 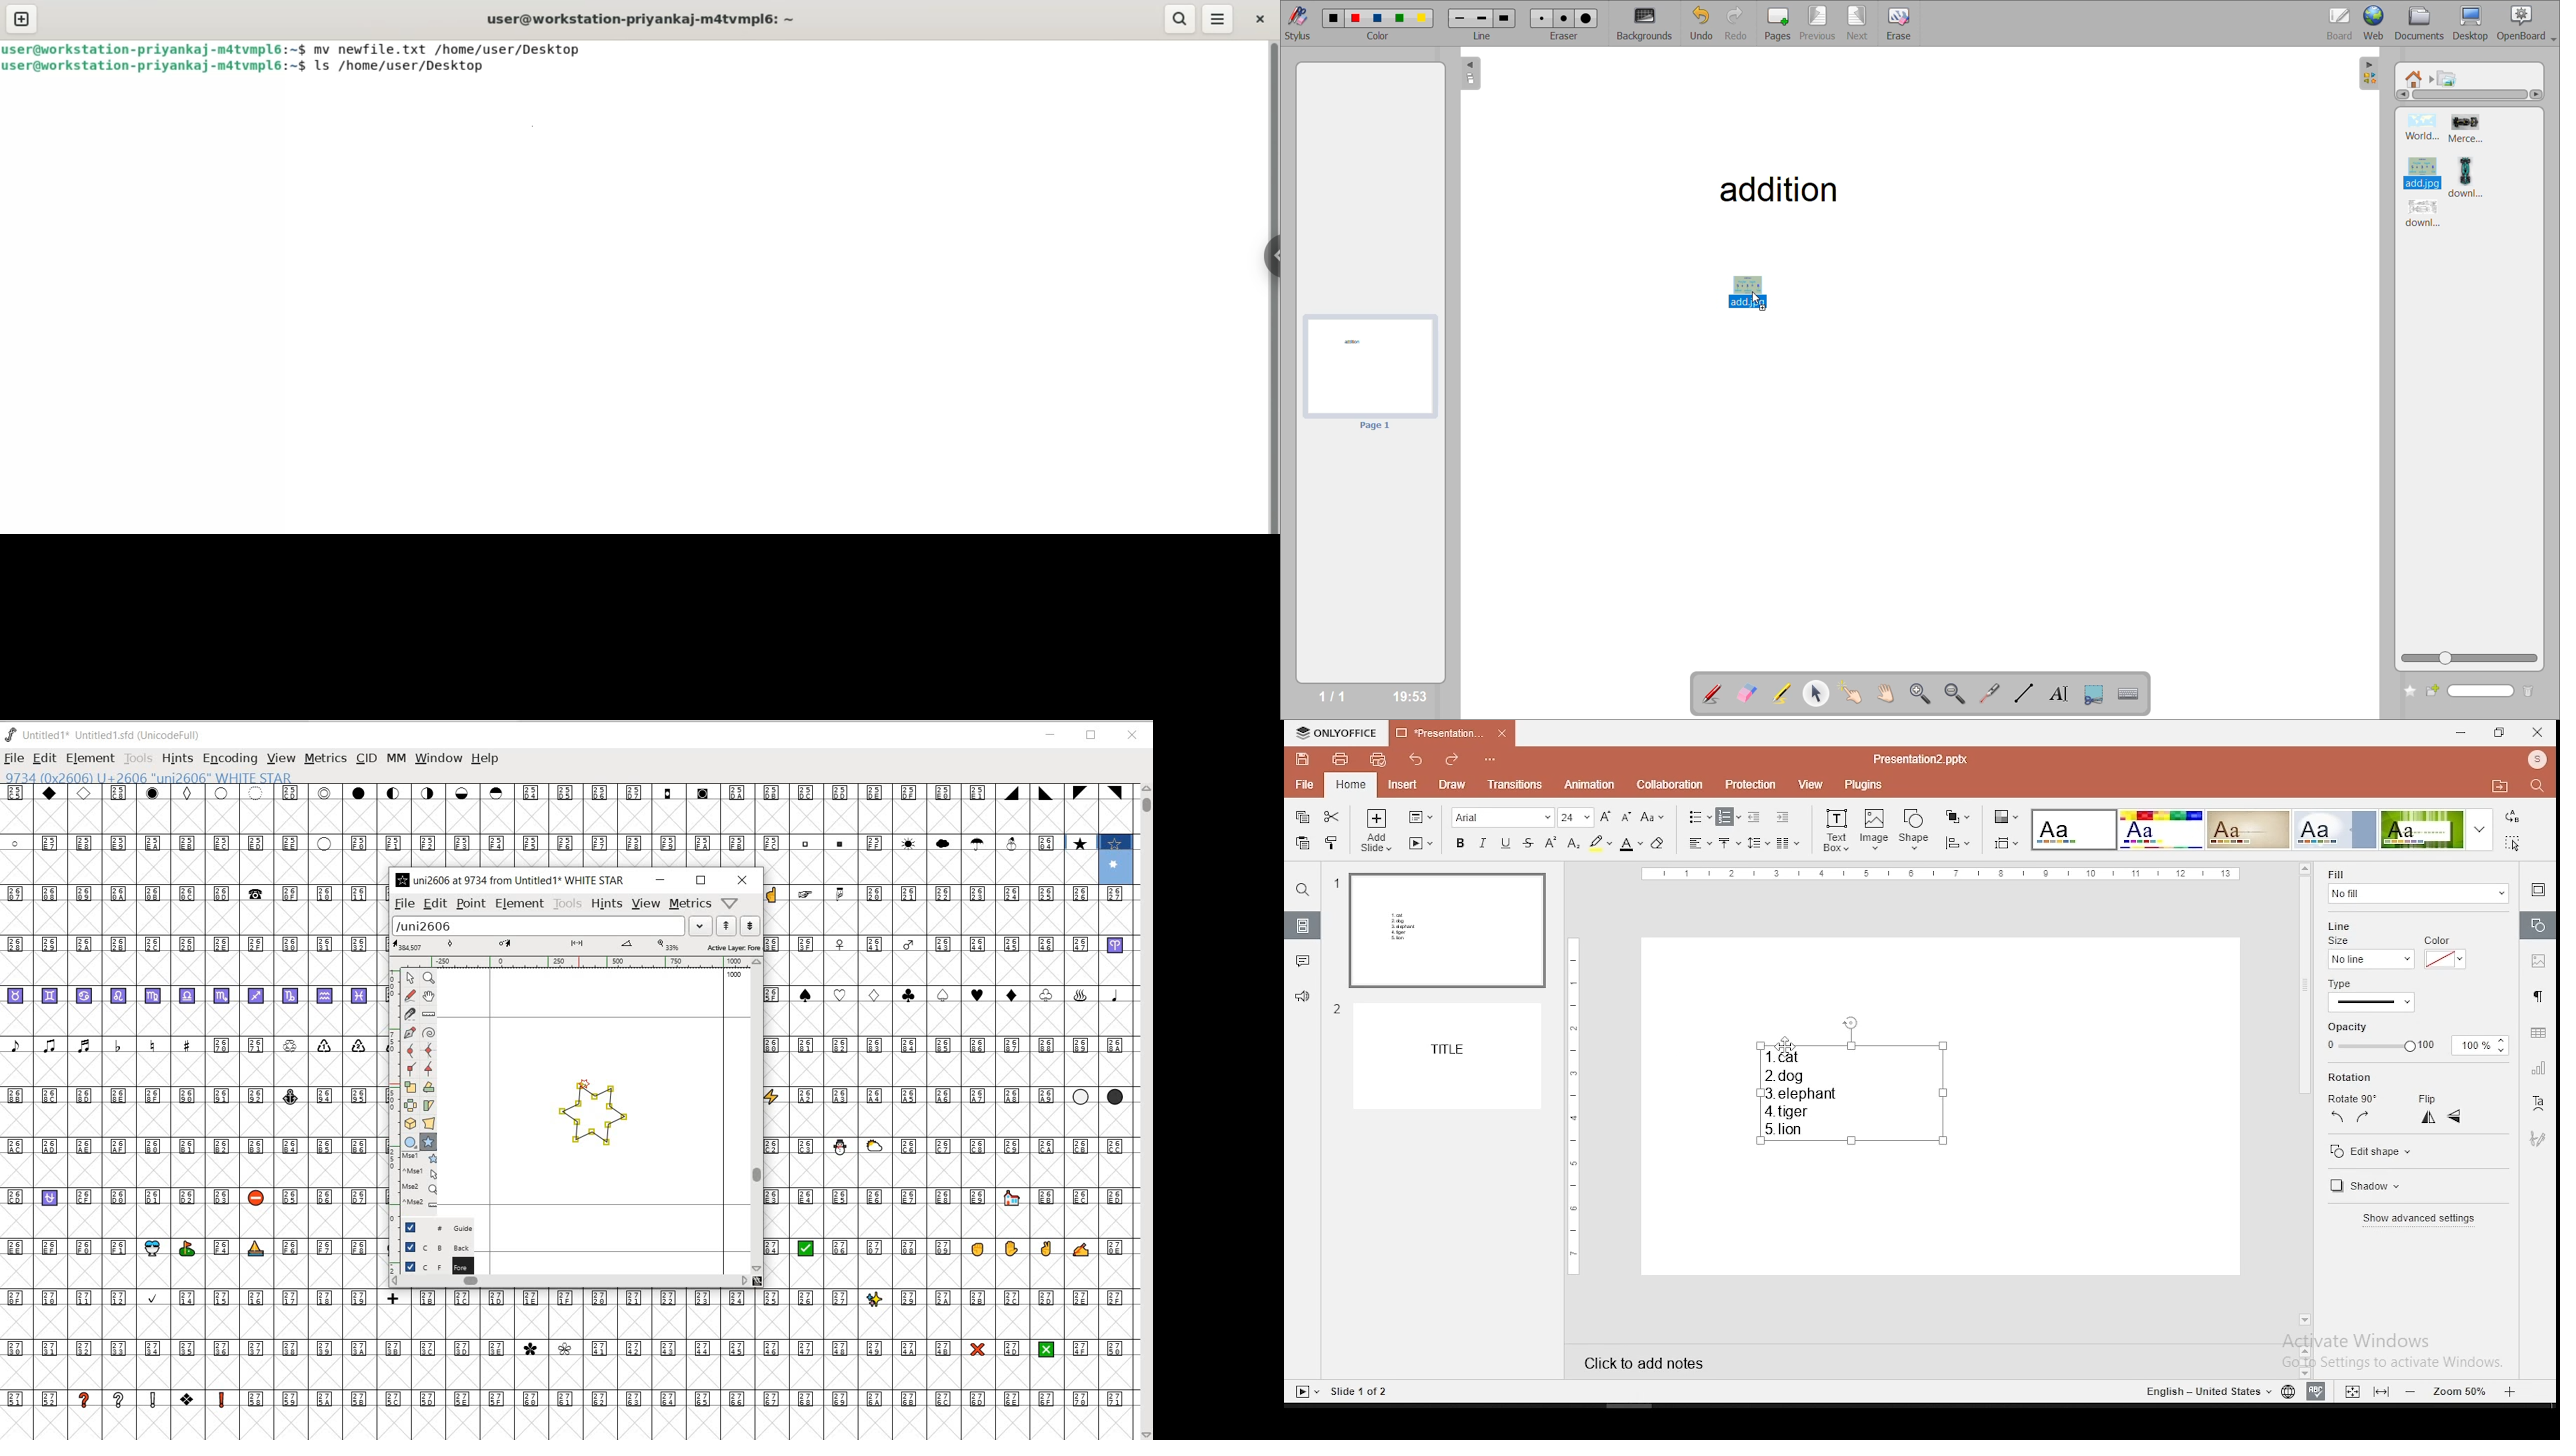 I want to click on view, so click(x=1810, y=785).